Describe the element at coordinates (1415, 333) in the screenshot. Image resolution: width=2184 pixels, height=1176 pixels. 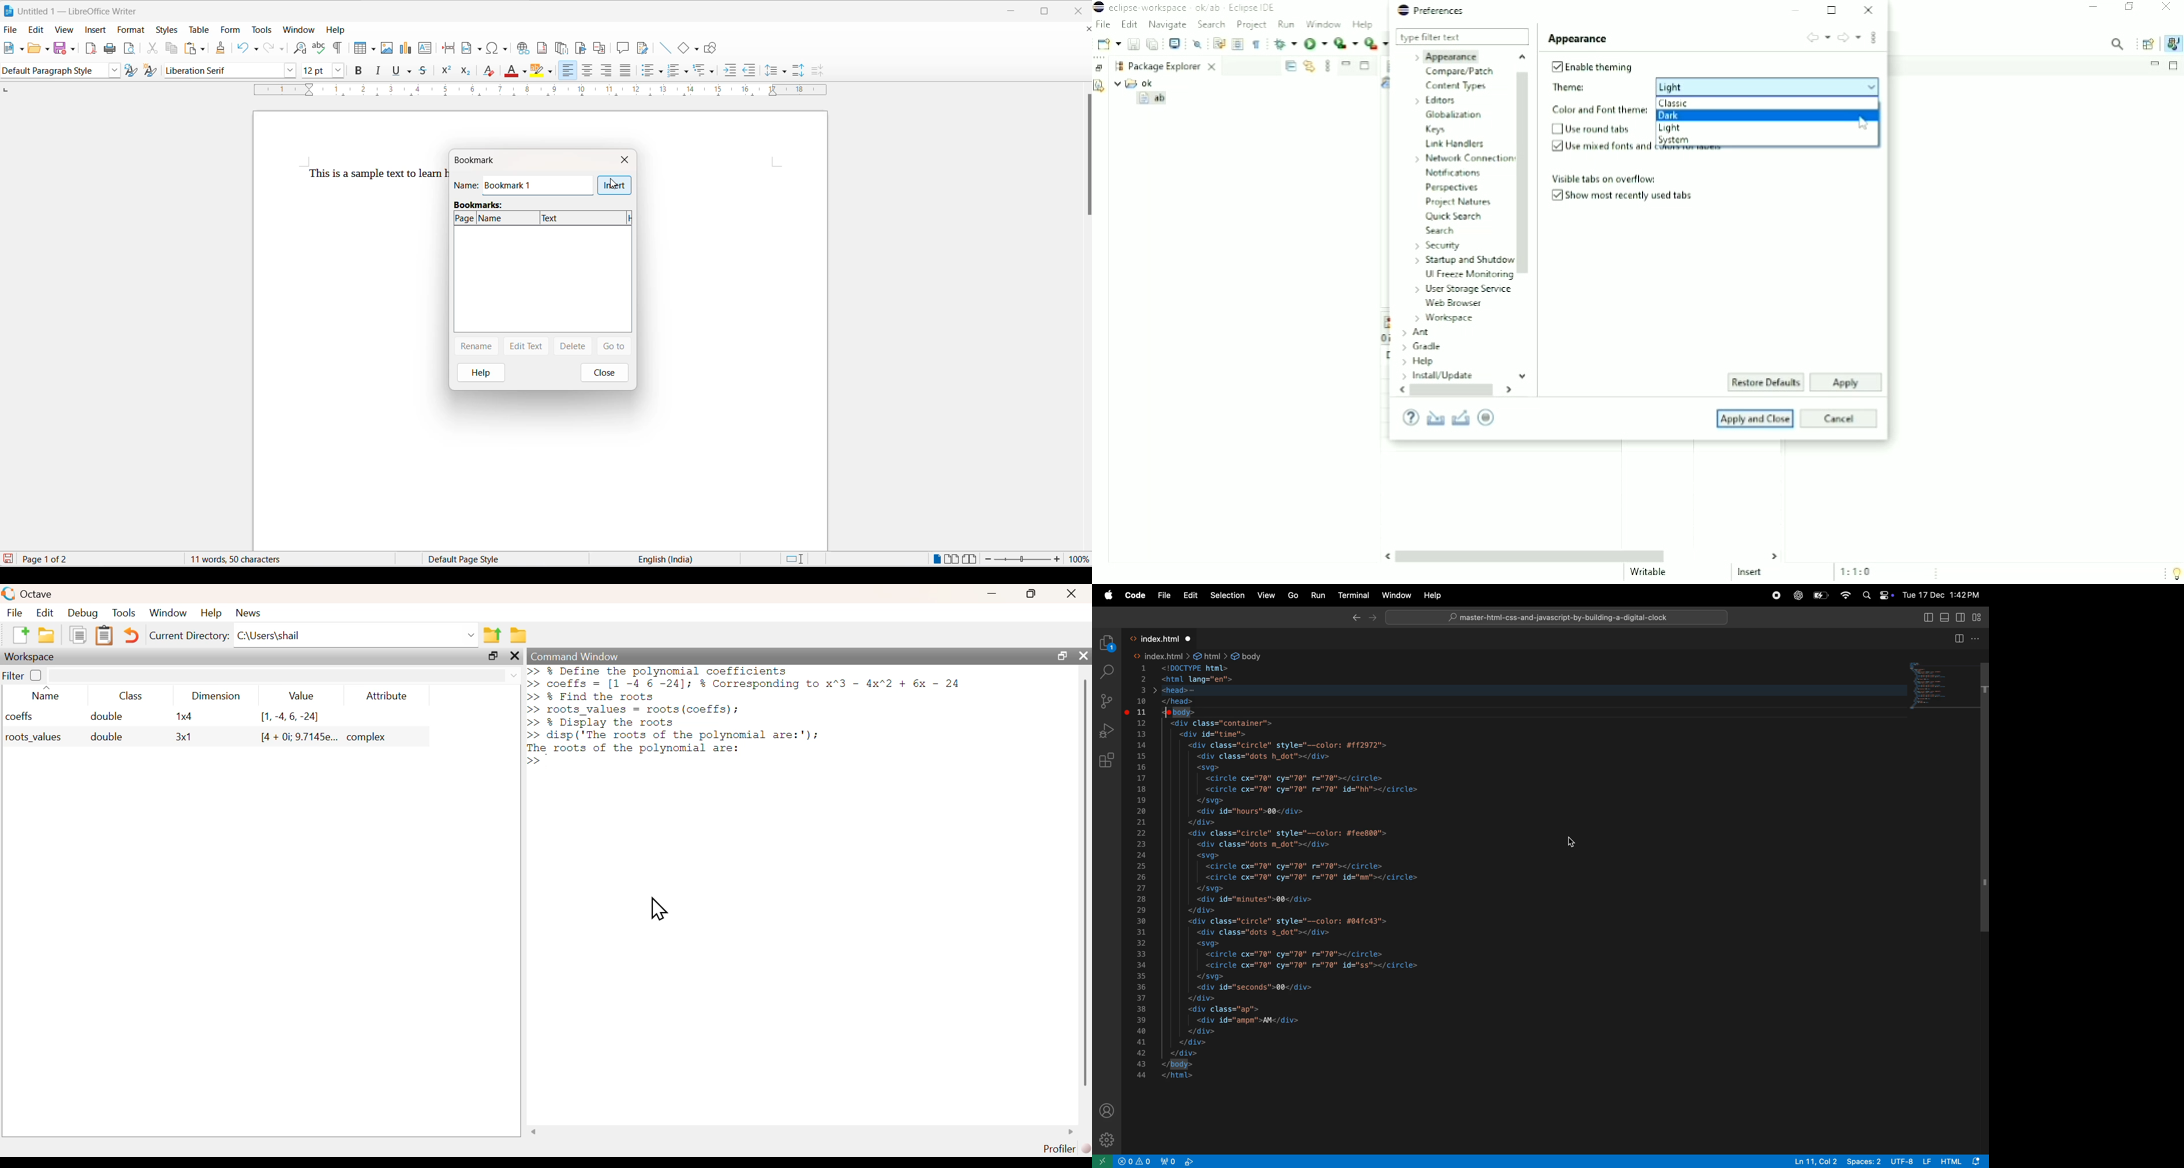
I see `Ant` at that location.